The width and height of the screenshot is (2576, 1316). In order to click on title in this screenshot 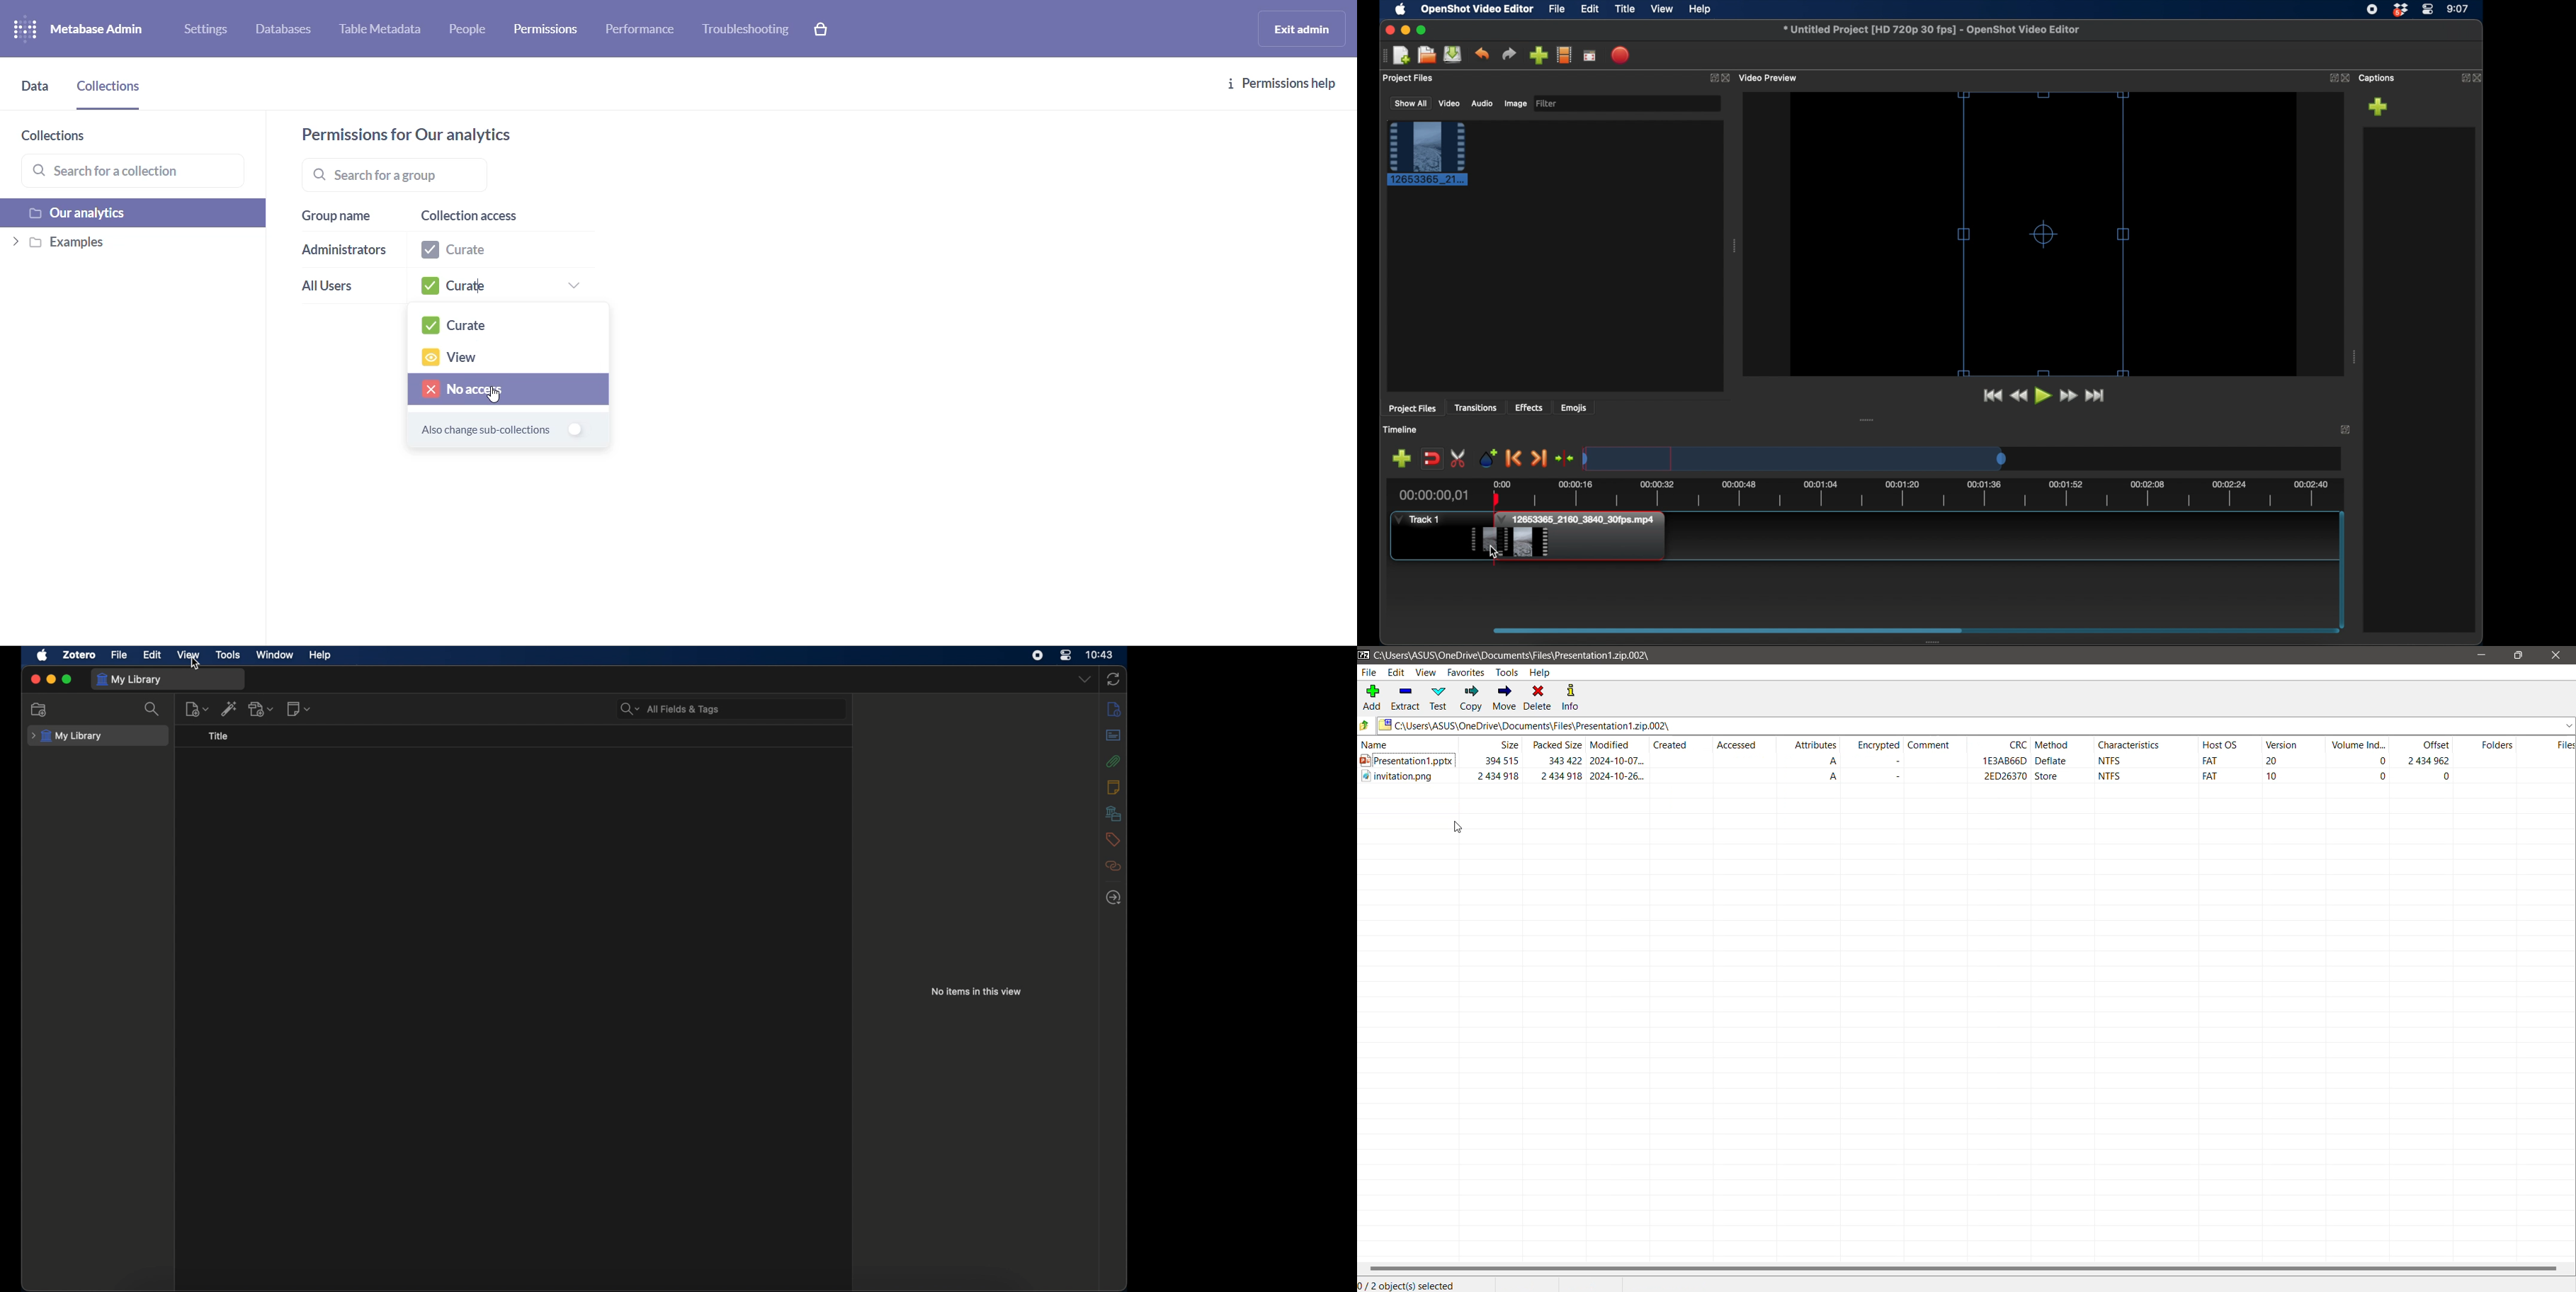, I will do `click(220, 736)`.